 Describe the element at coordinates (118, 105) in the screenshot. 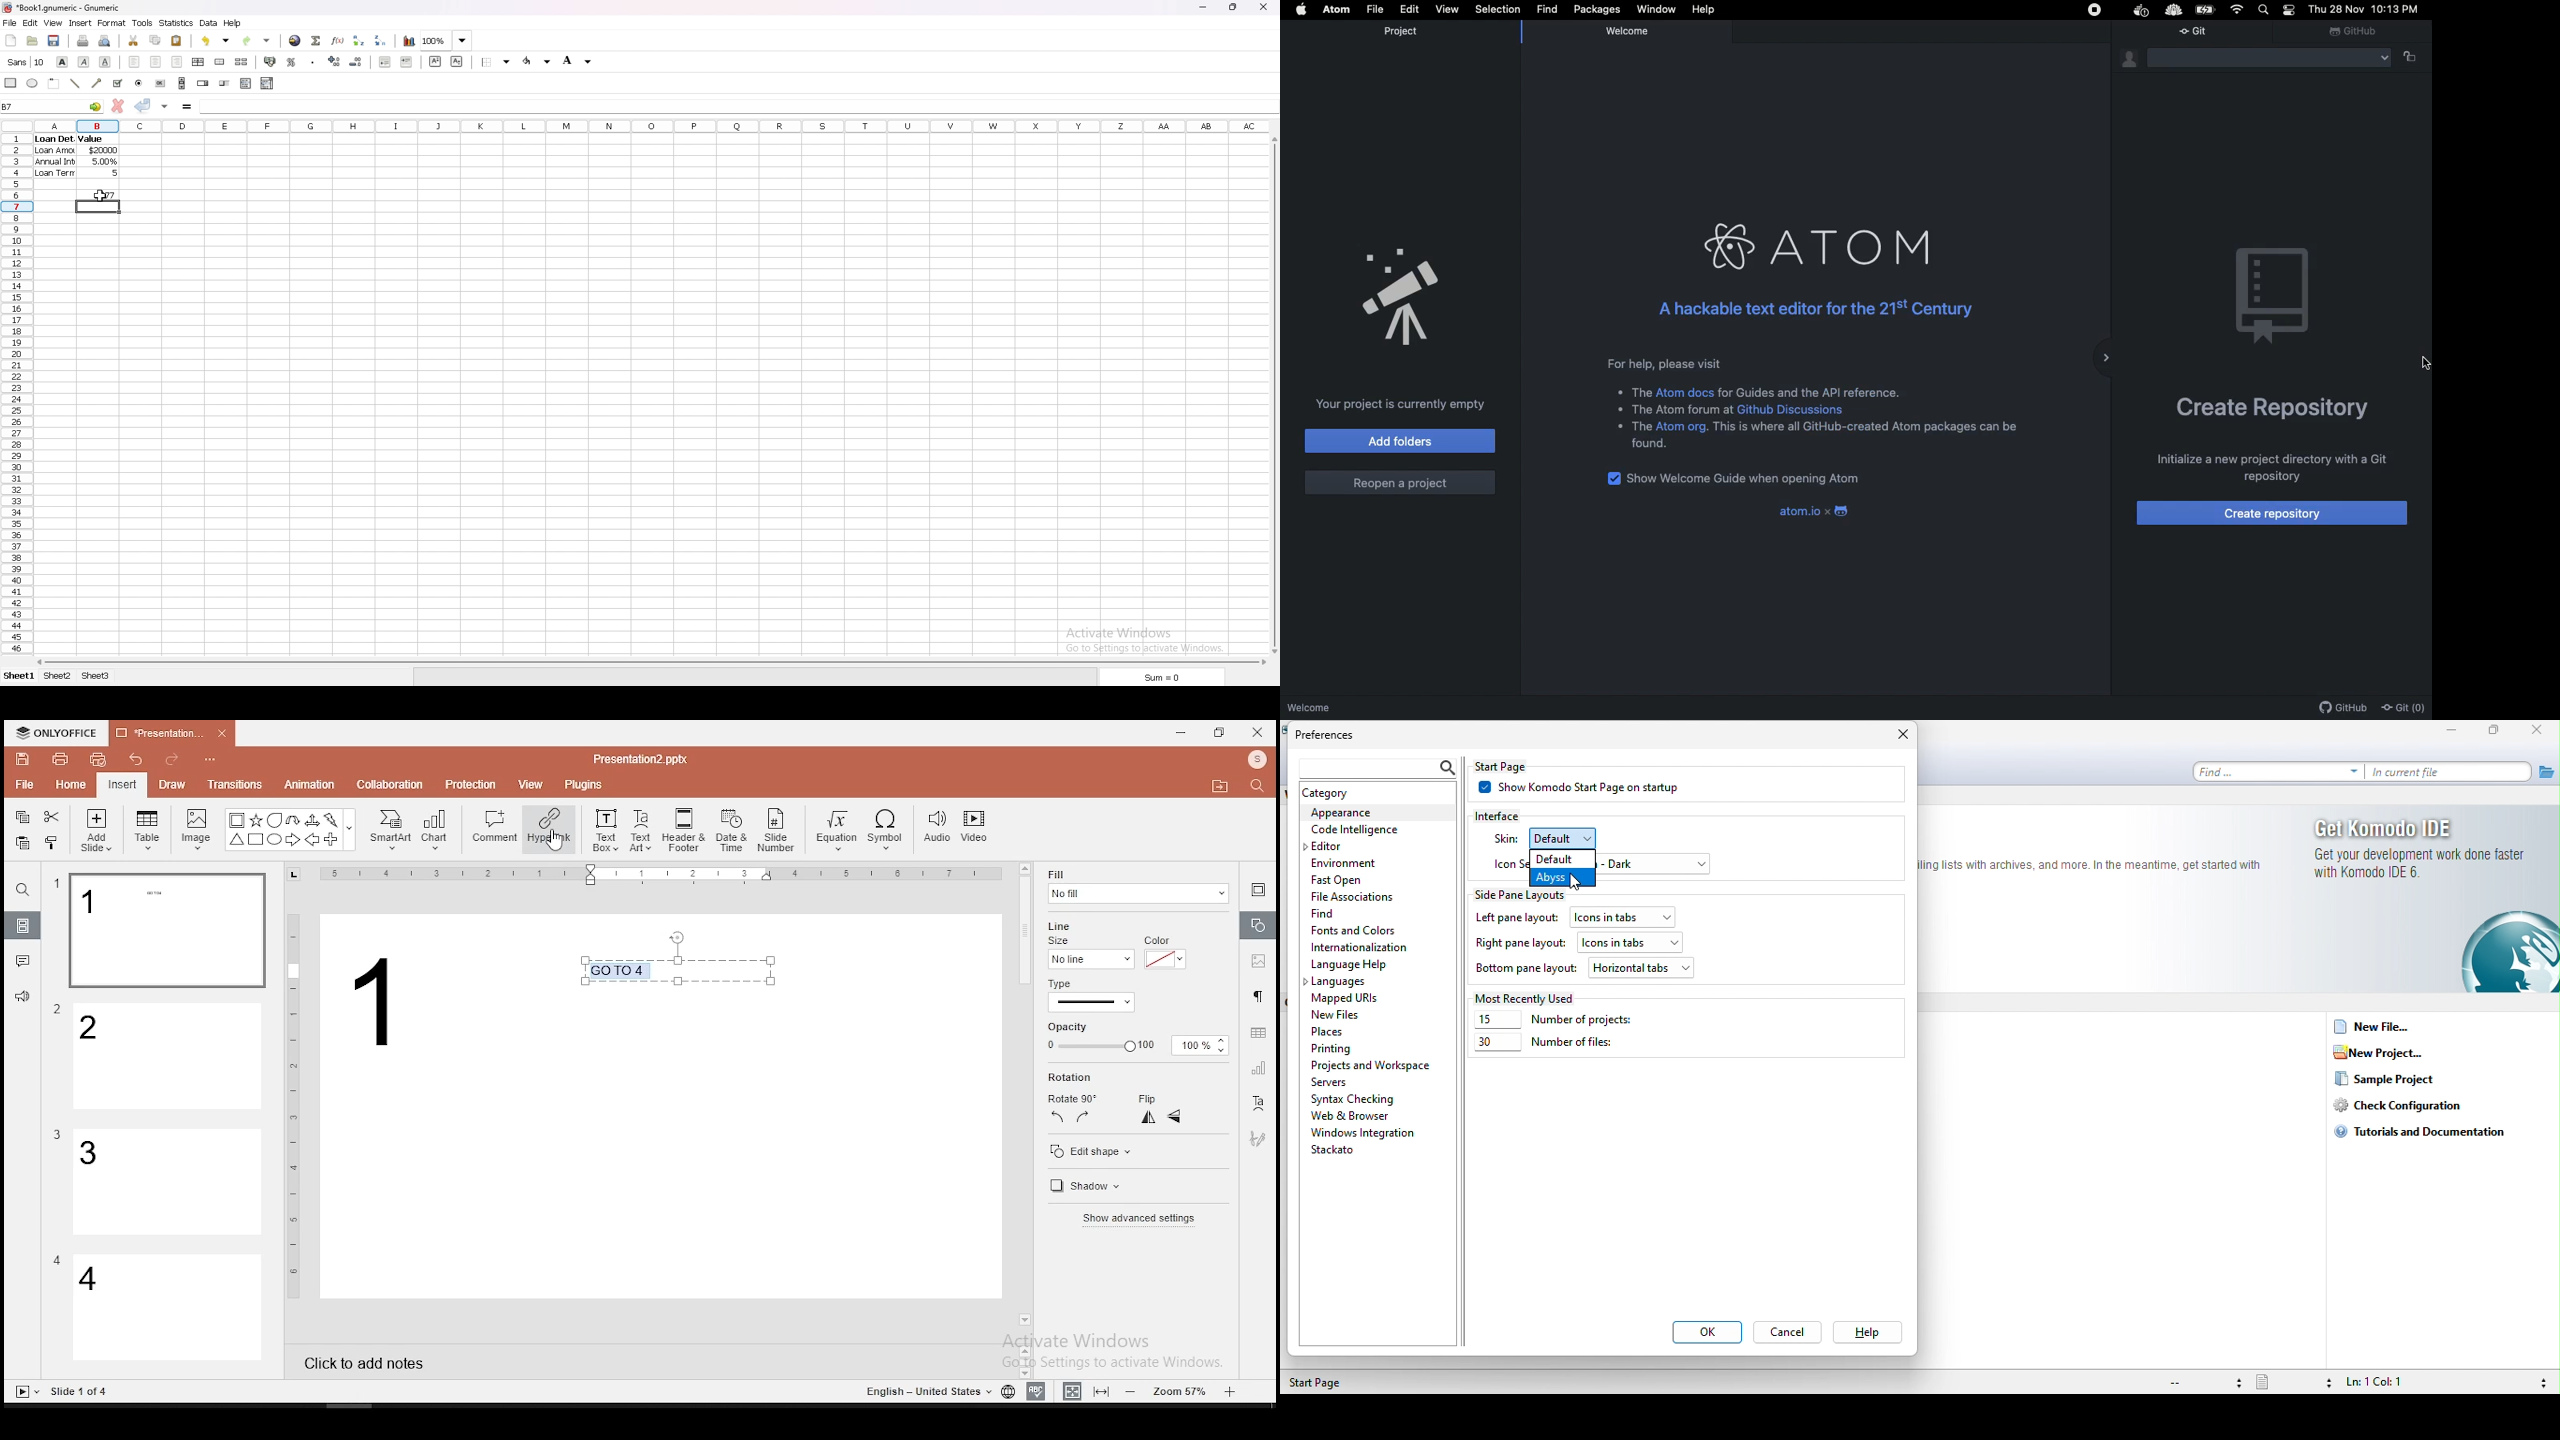

I see `cancel change` at that location.